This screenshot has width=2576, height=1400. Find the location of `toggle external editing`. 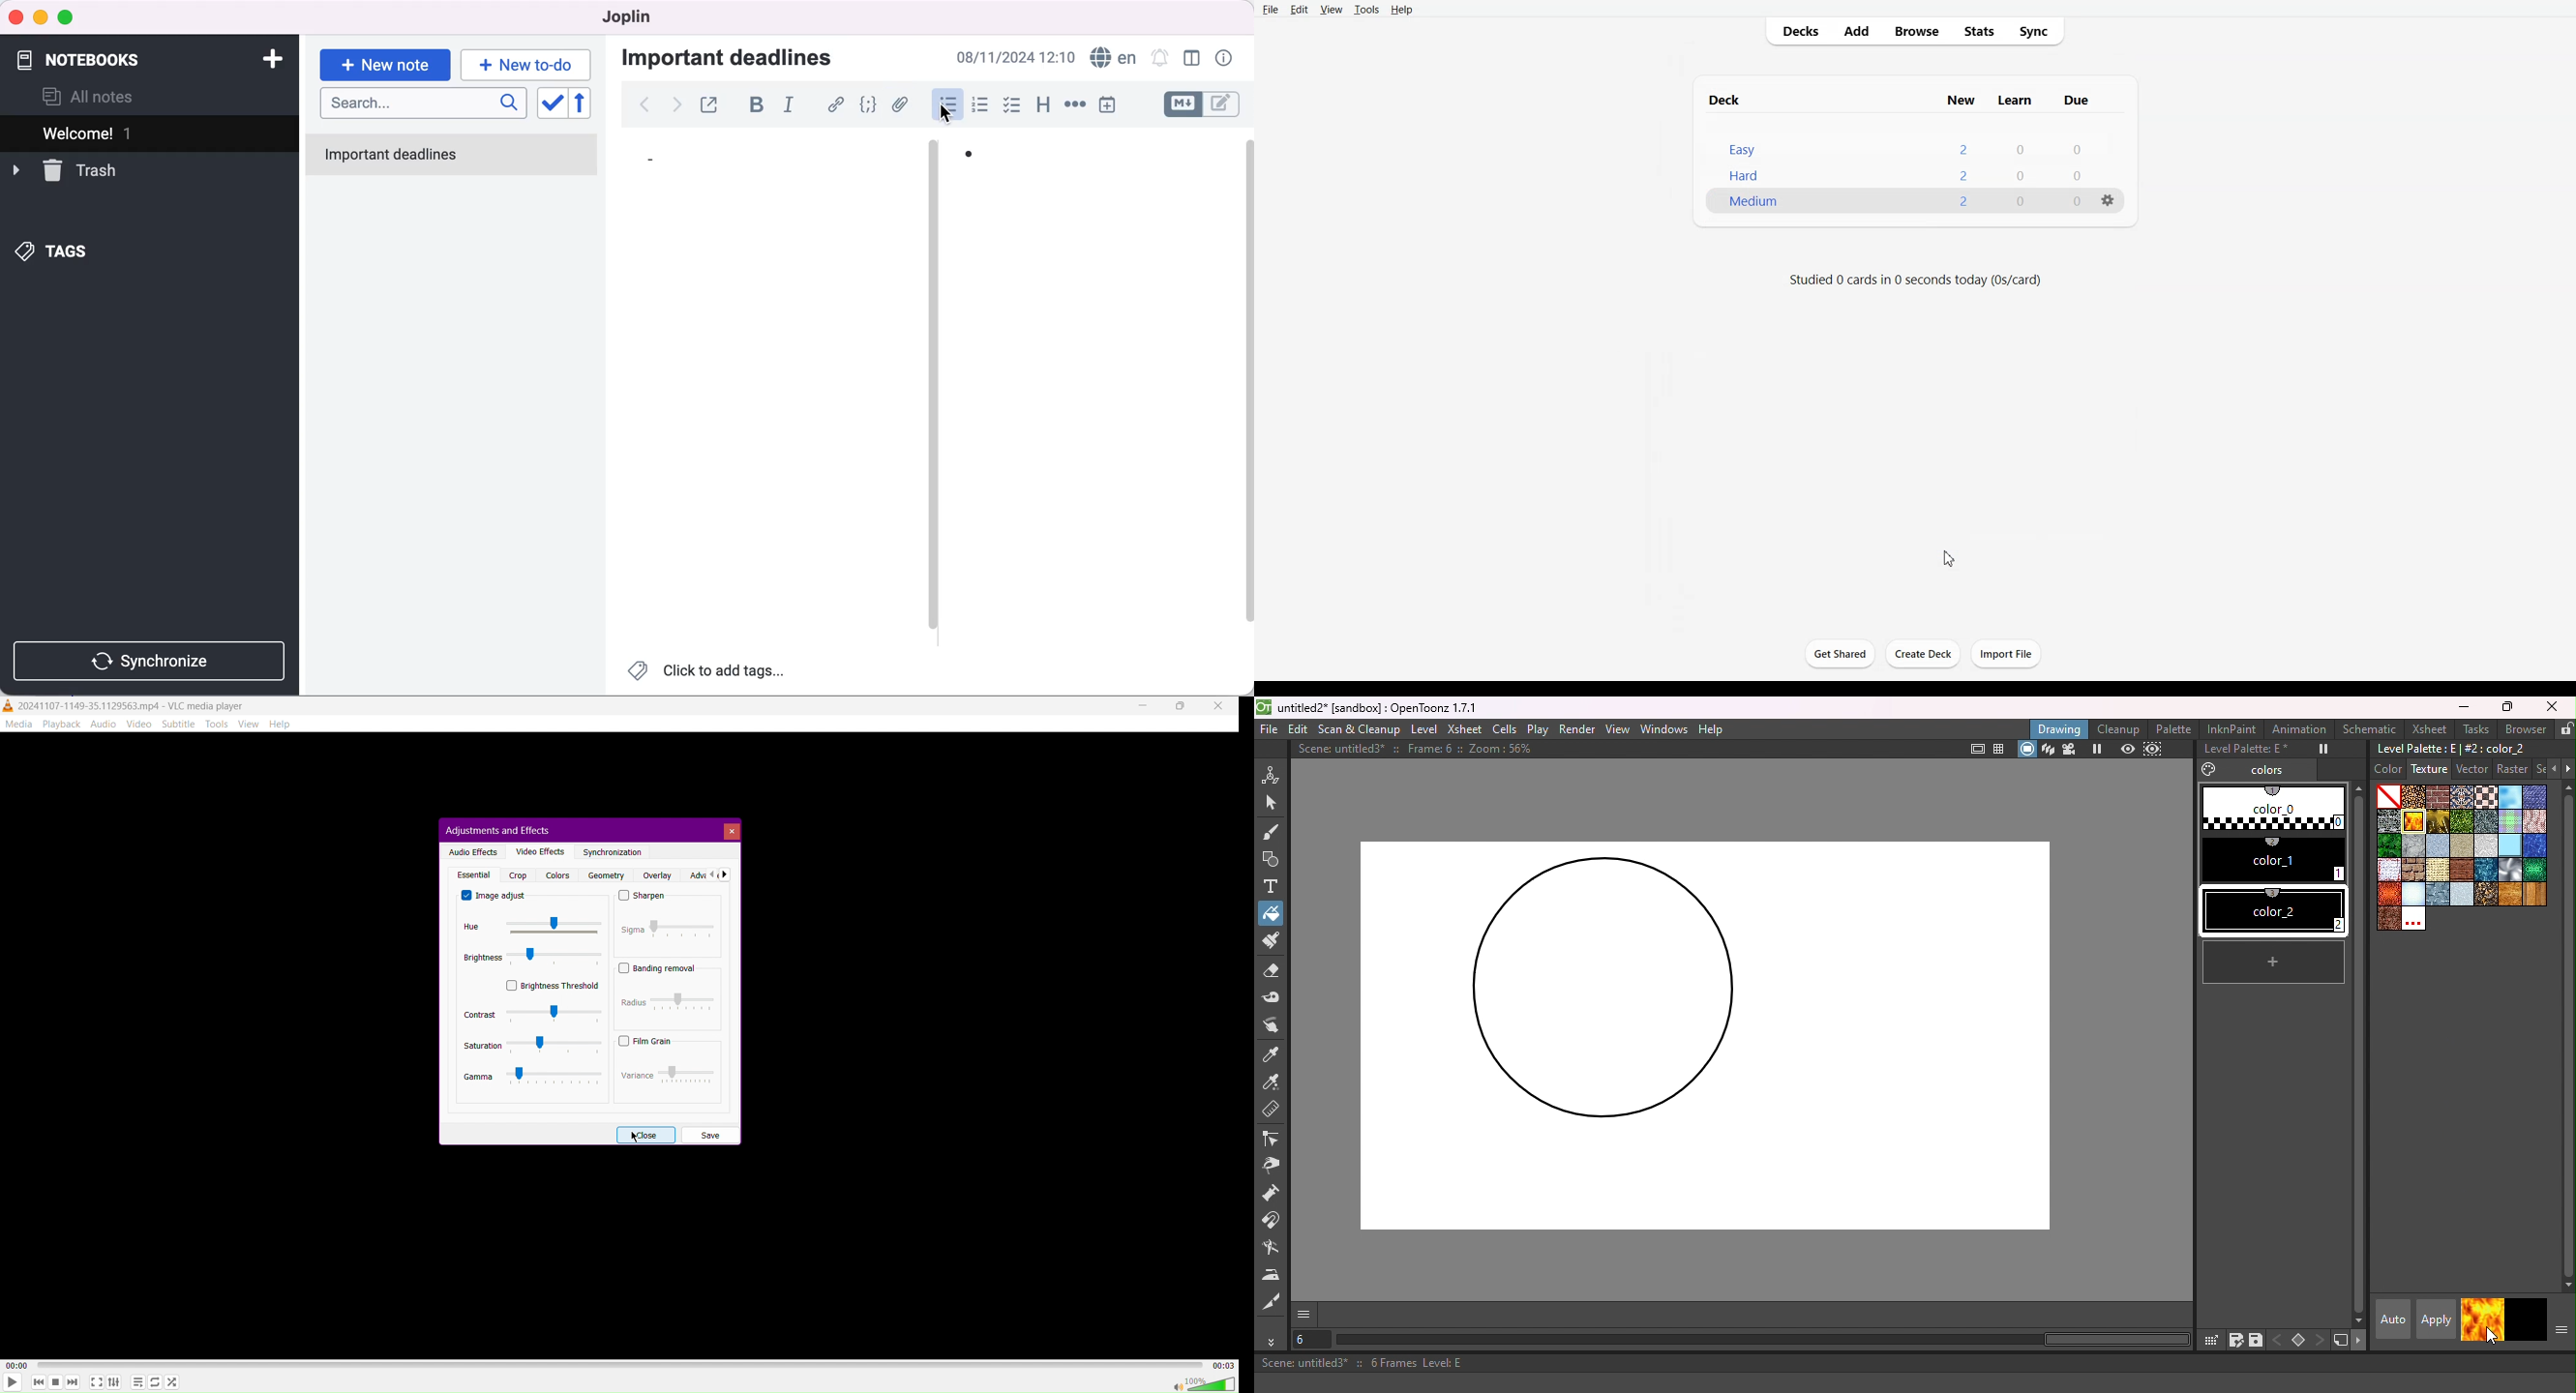

toggle external editing is located at coordinates (710, 106).